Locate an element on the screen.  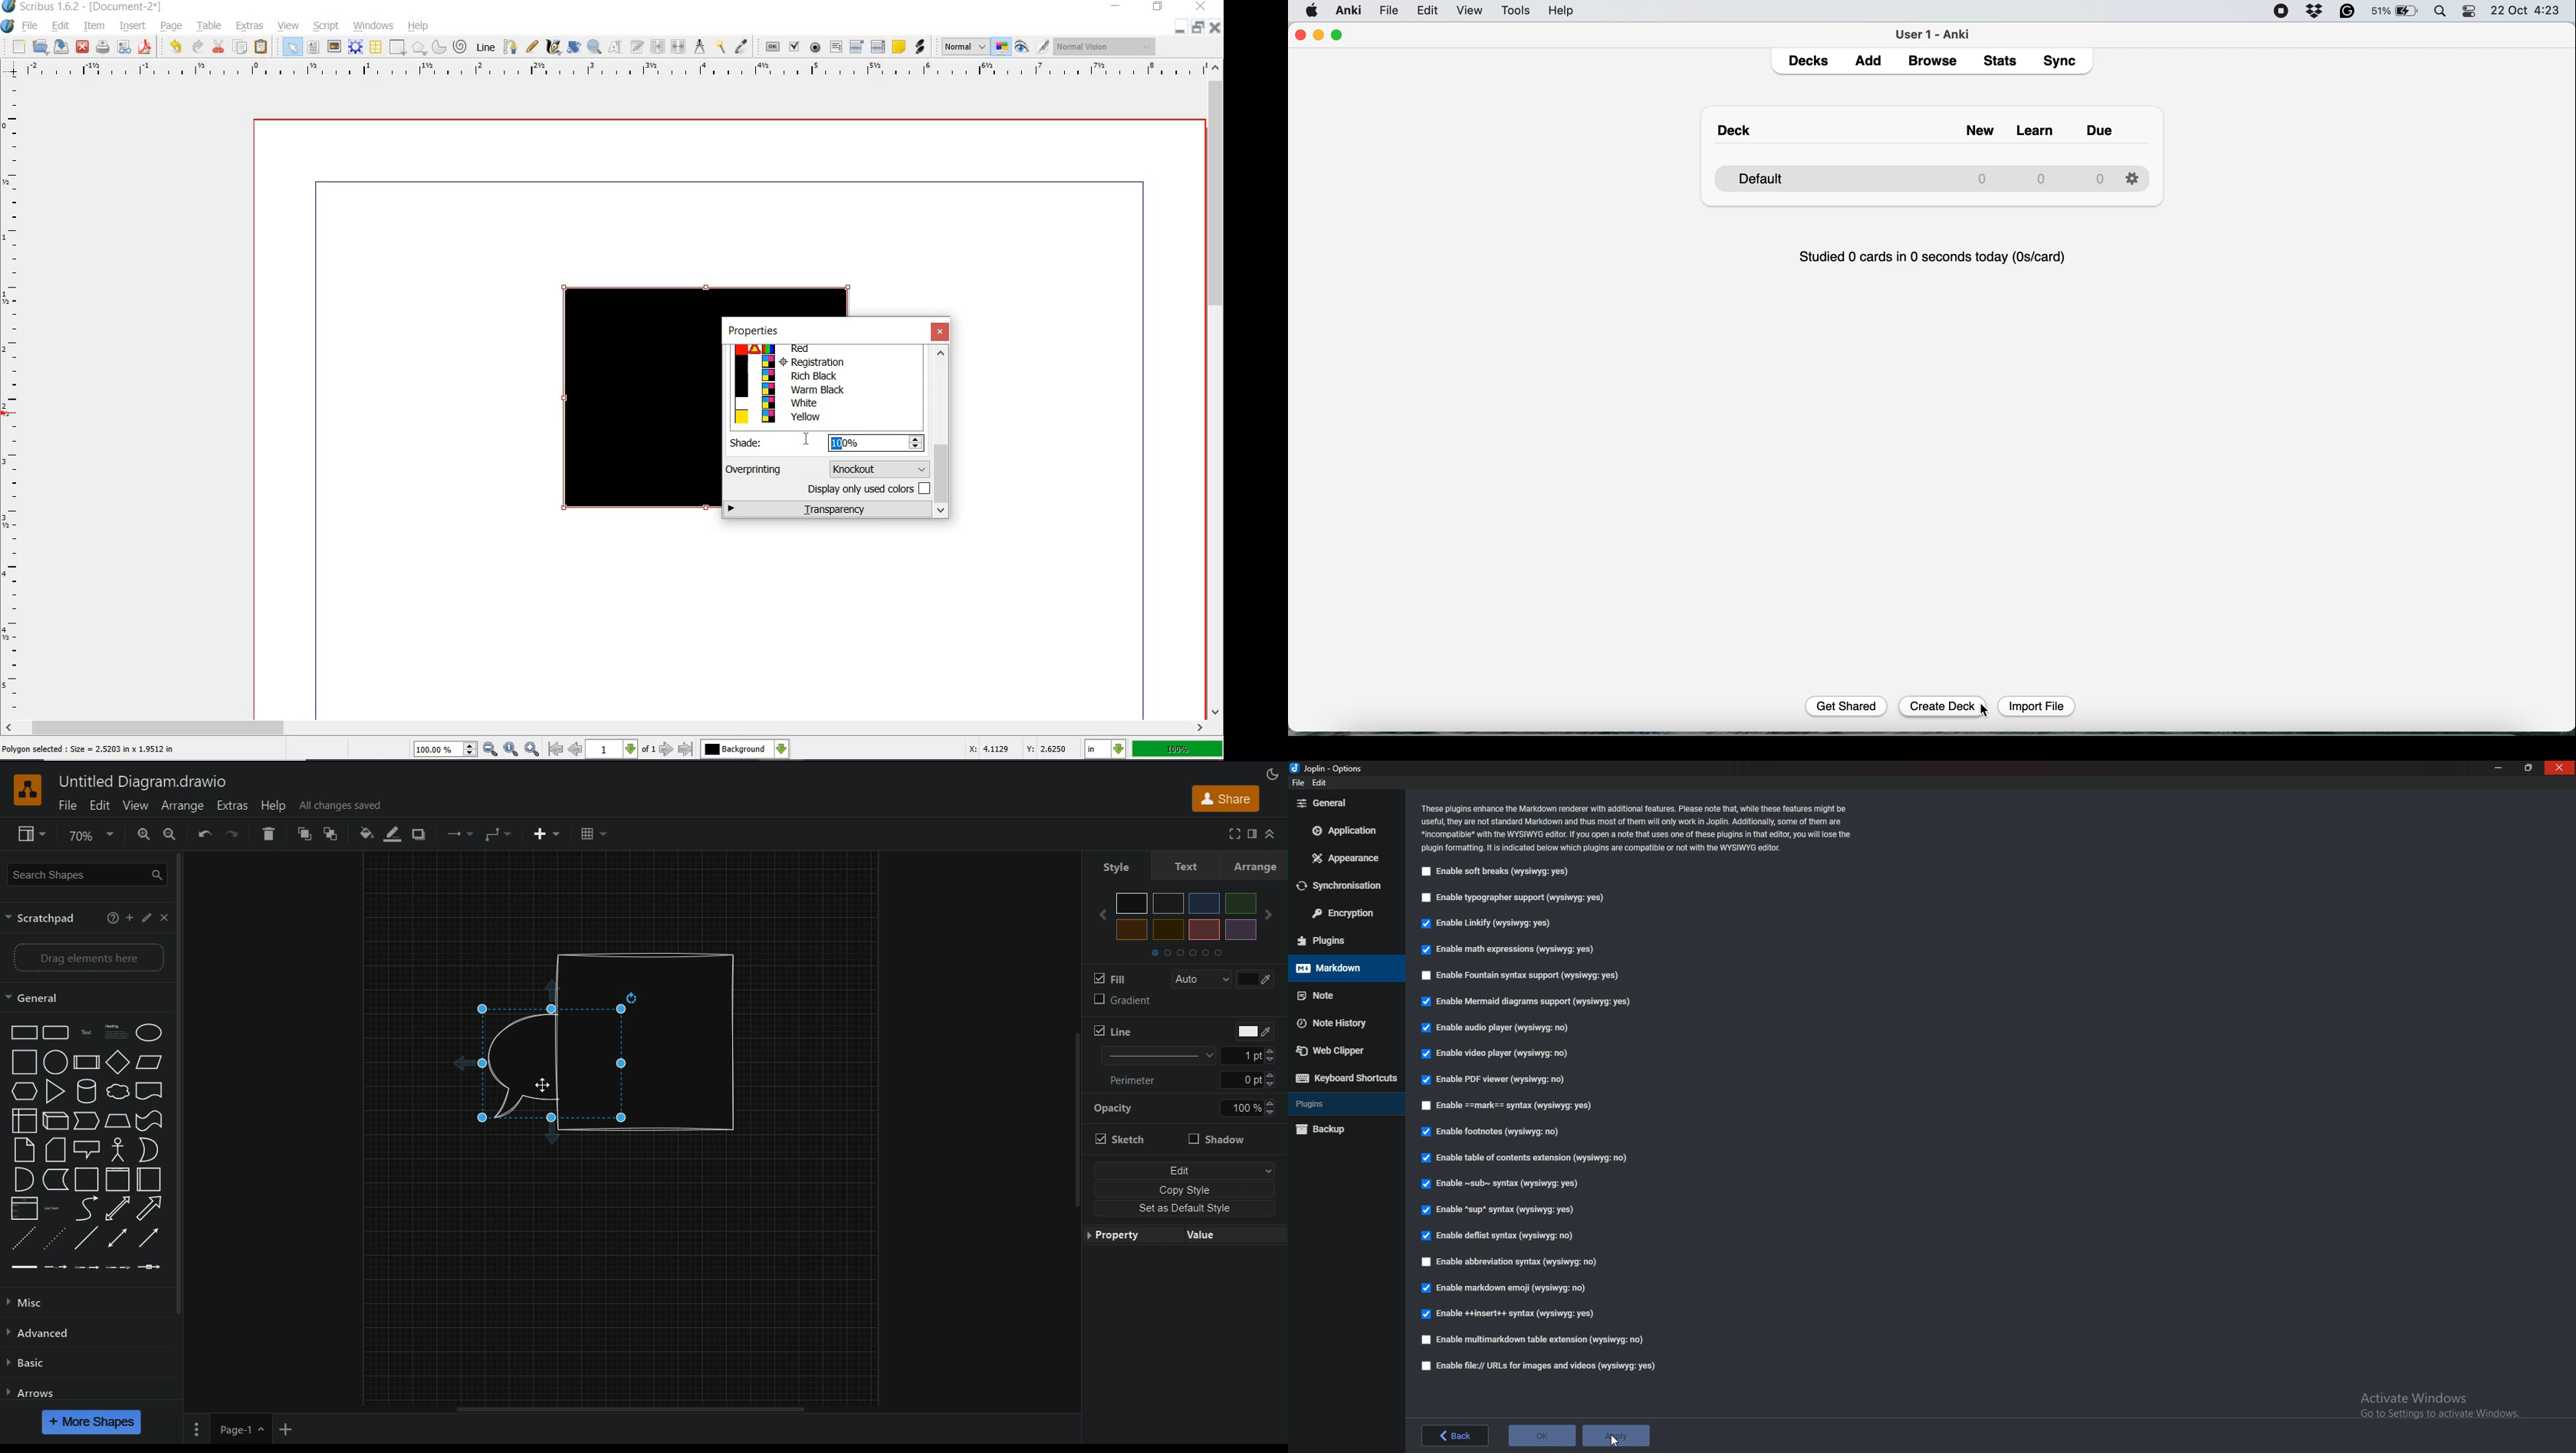
Connector with symbol is located at coordinates (150, 1267).